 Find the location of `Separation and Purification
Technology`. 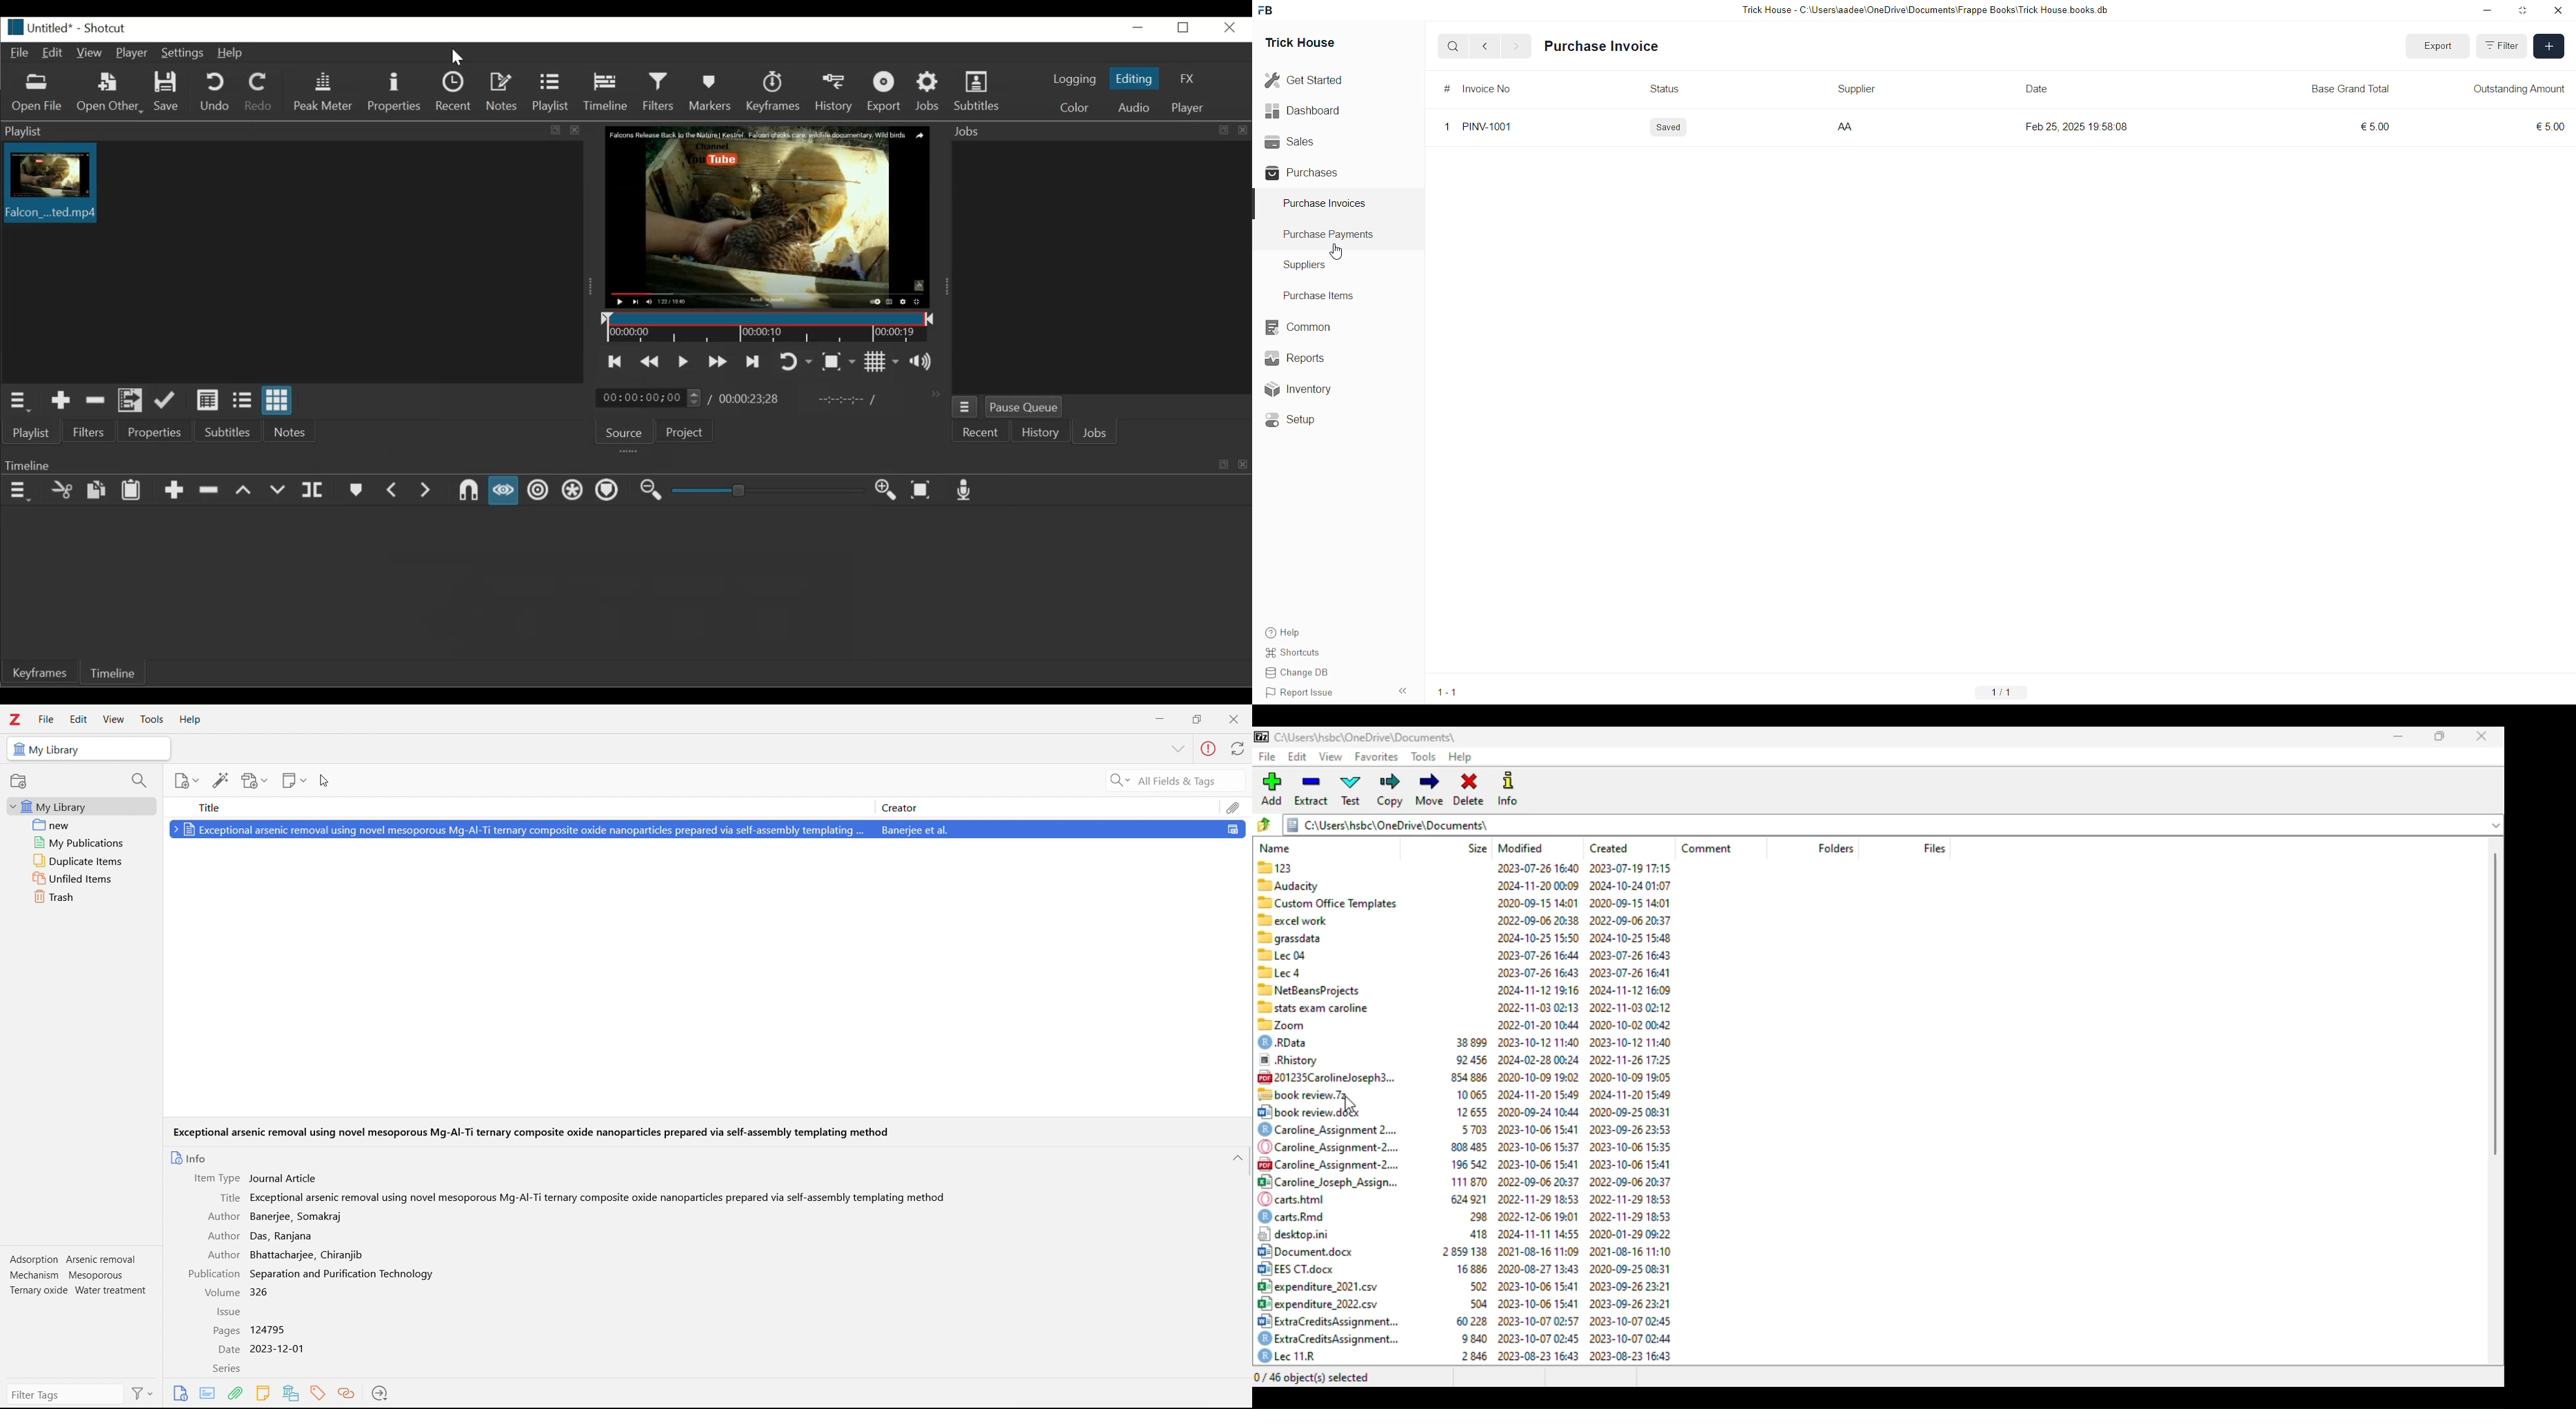

Separation and Purification
Technology is located at coordinates (344, 1275).